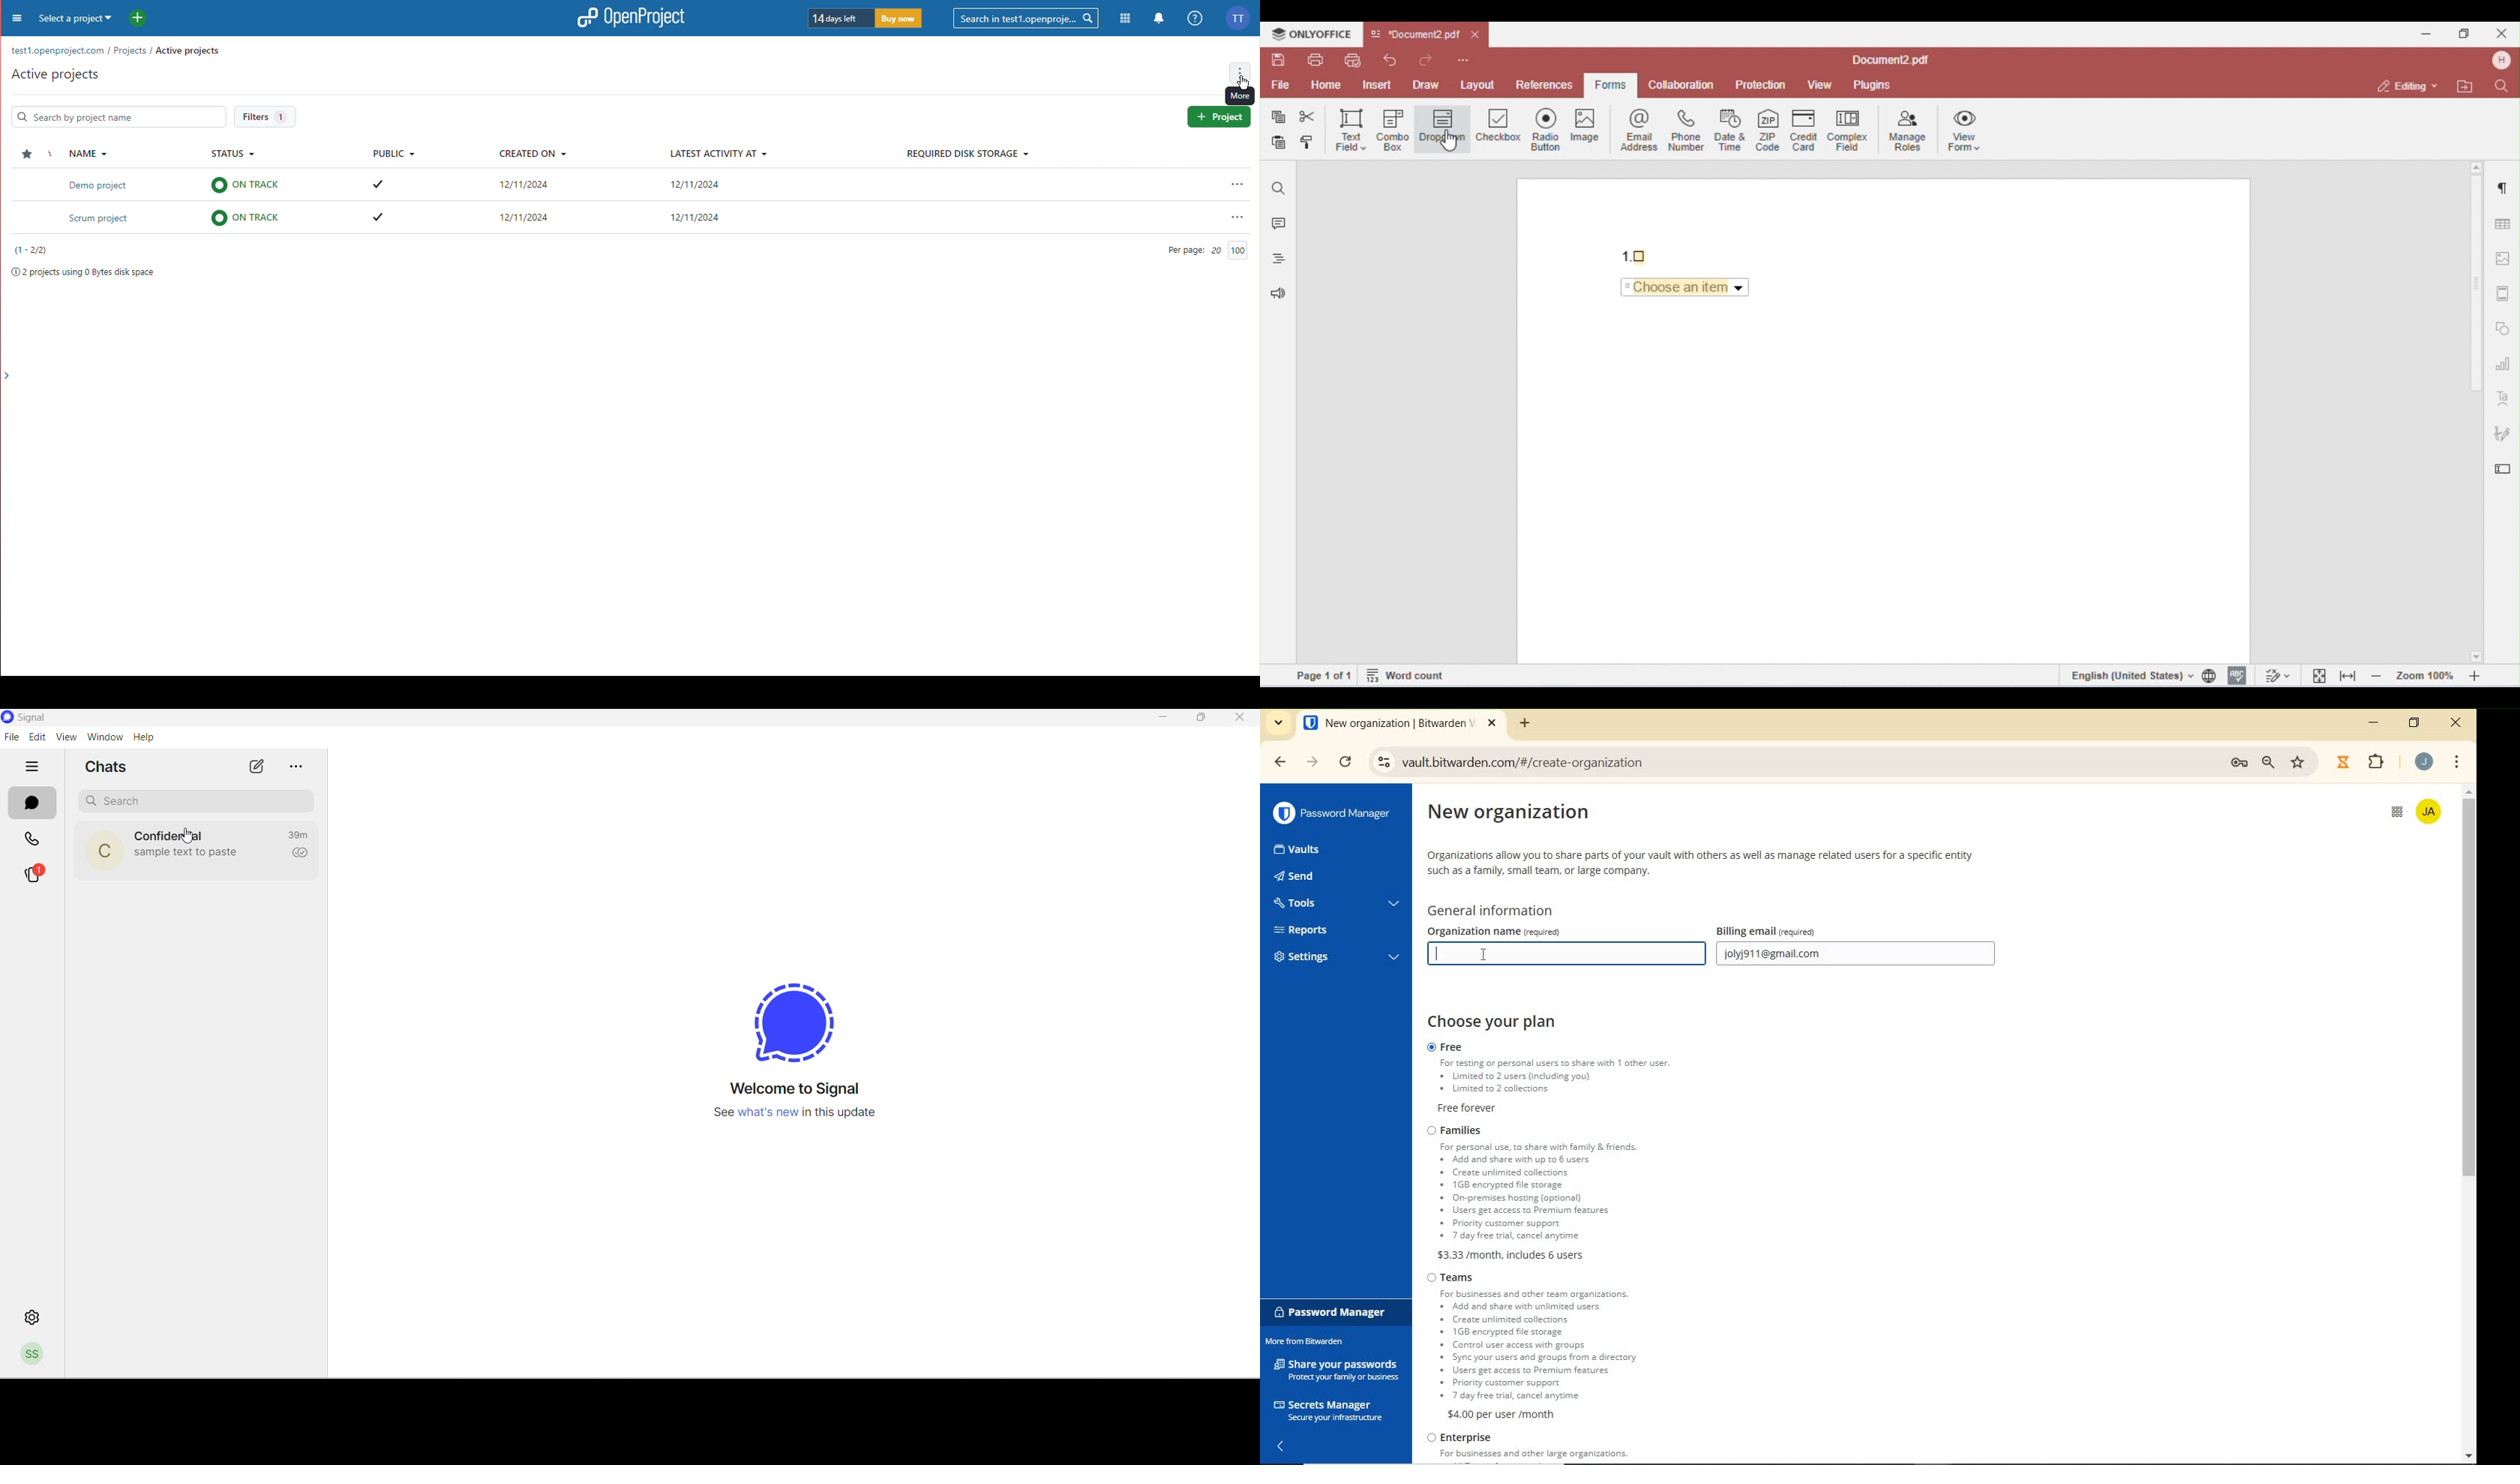 The image size is (2520, 1484). I want to click on Search Bar, so click(117, 115).